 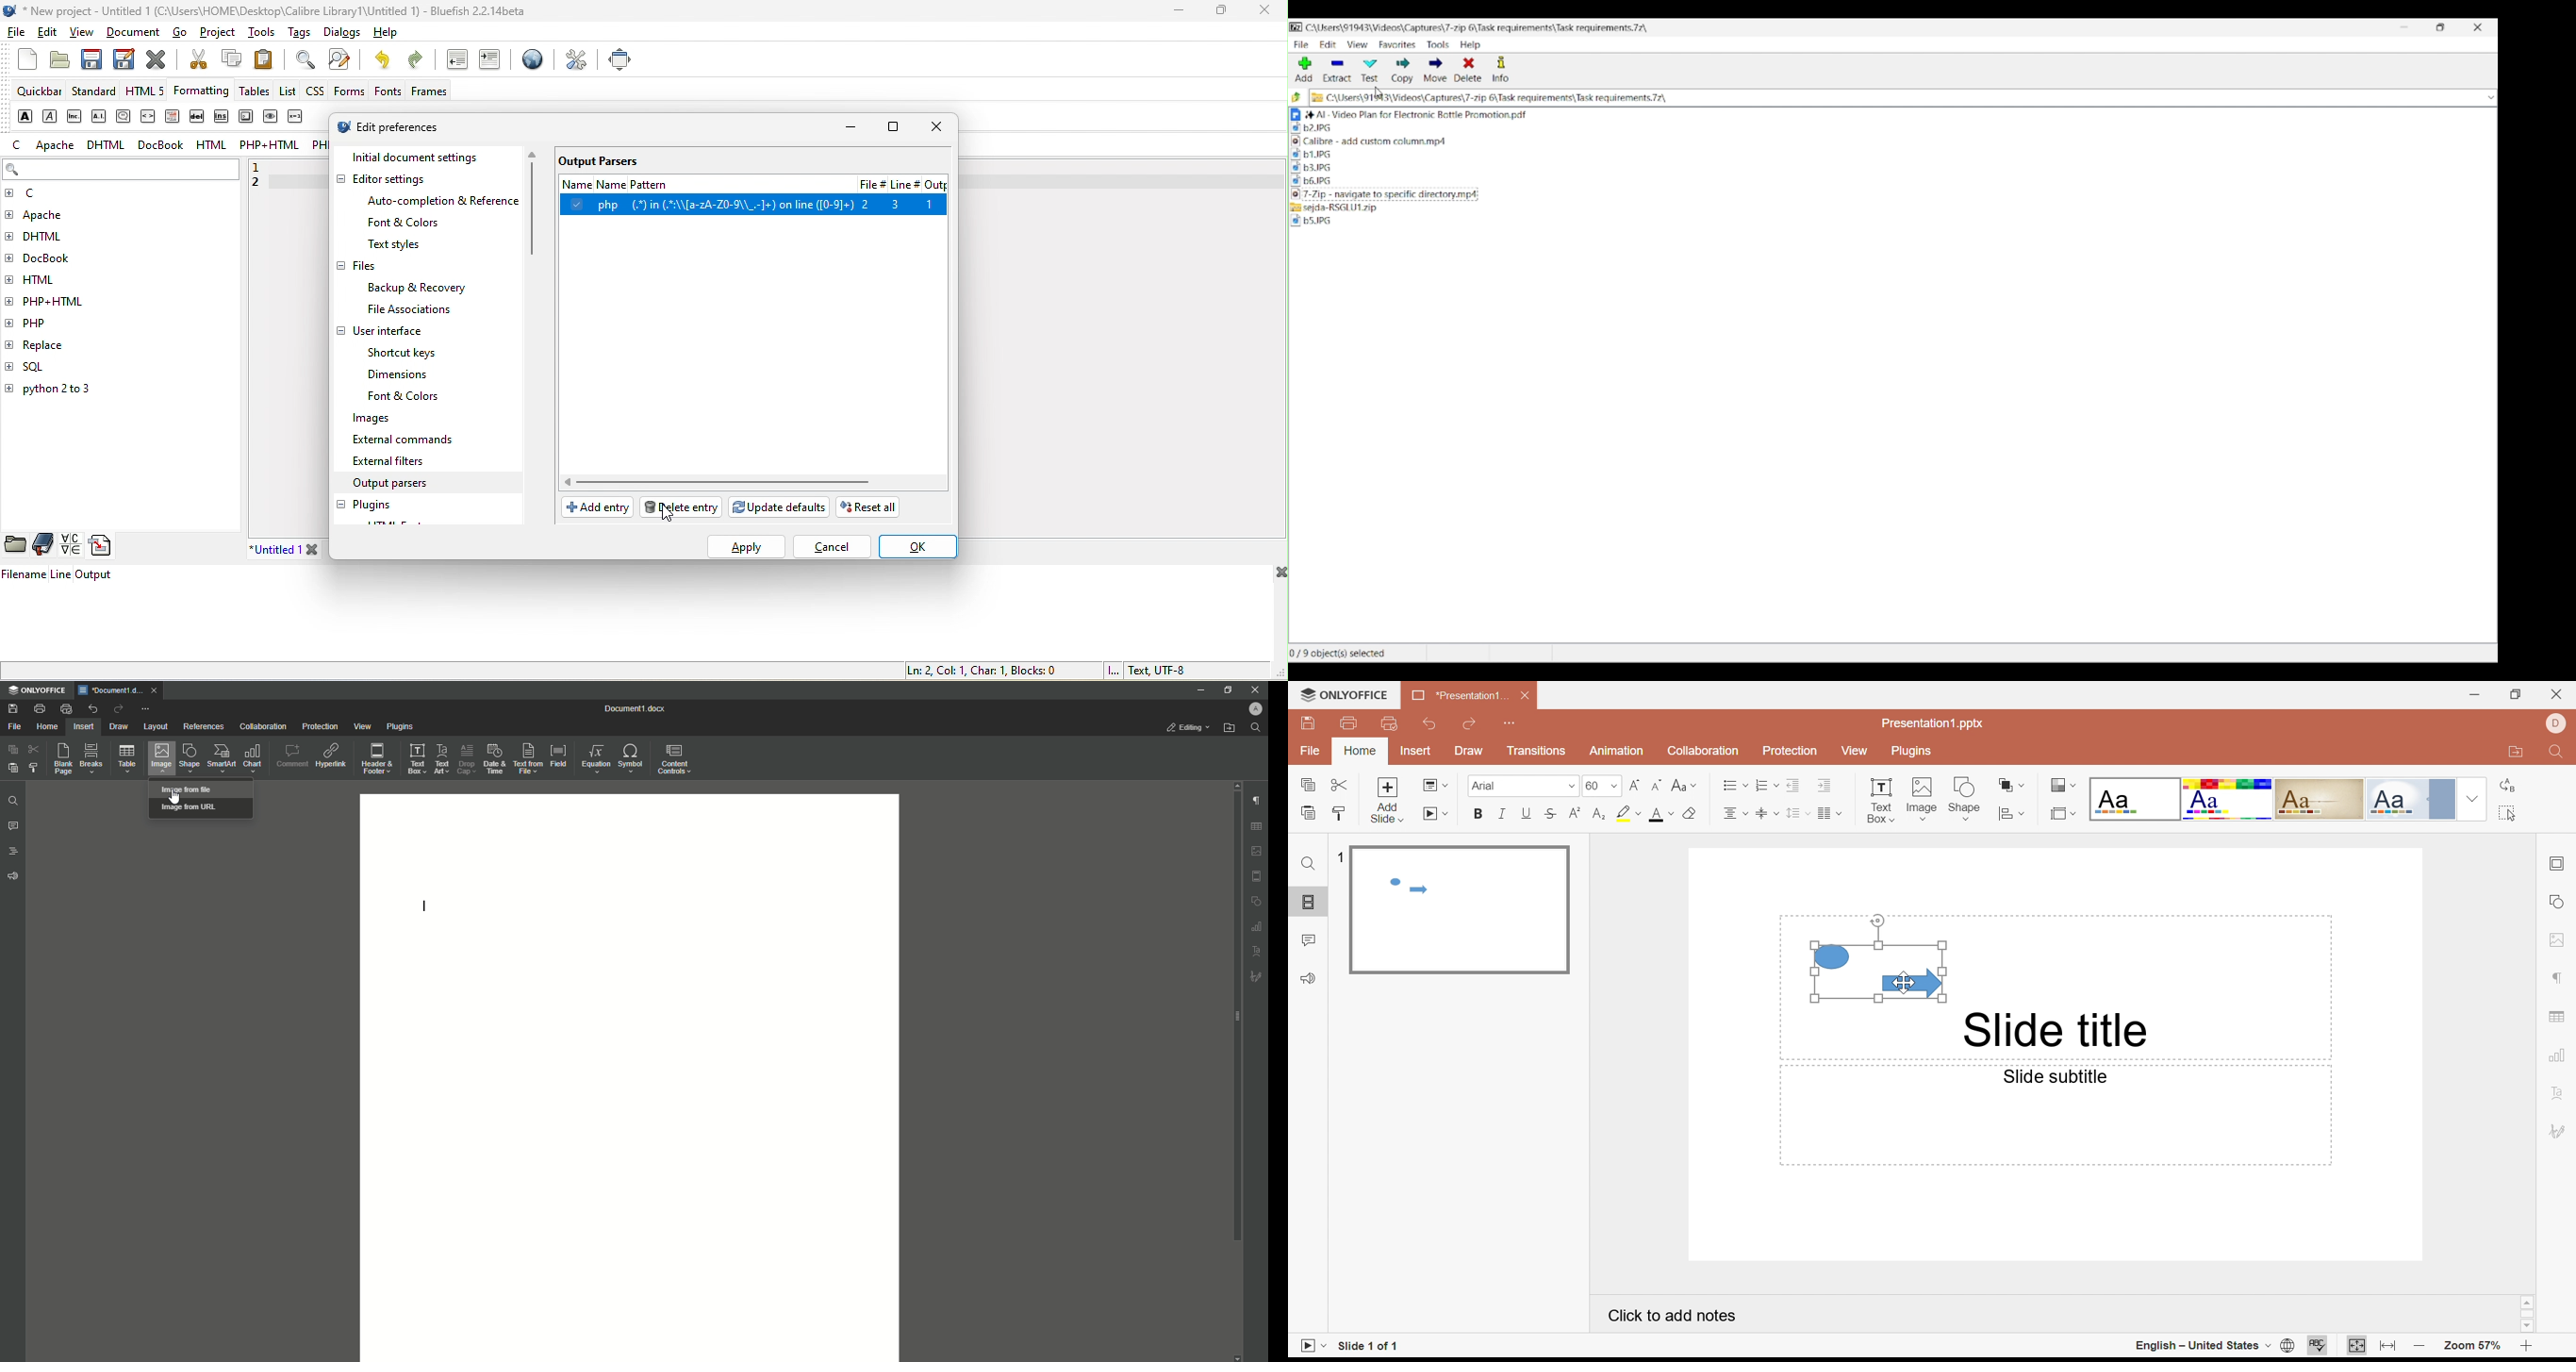 I want to click on Image from url, so click(x=188, y=808).